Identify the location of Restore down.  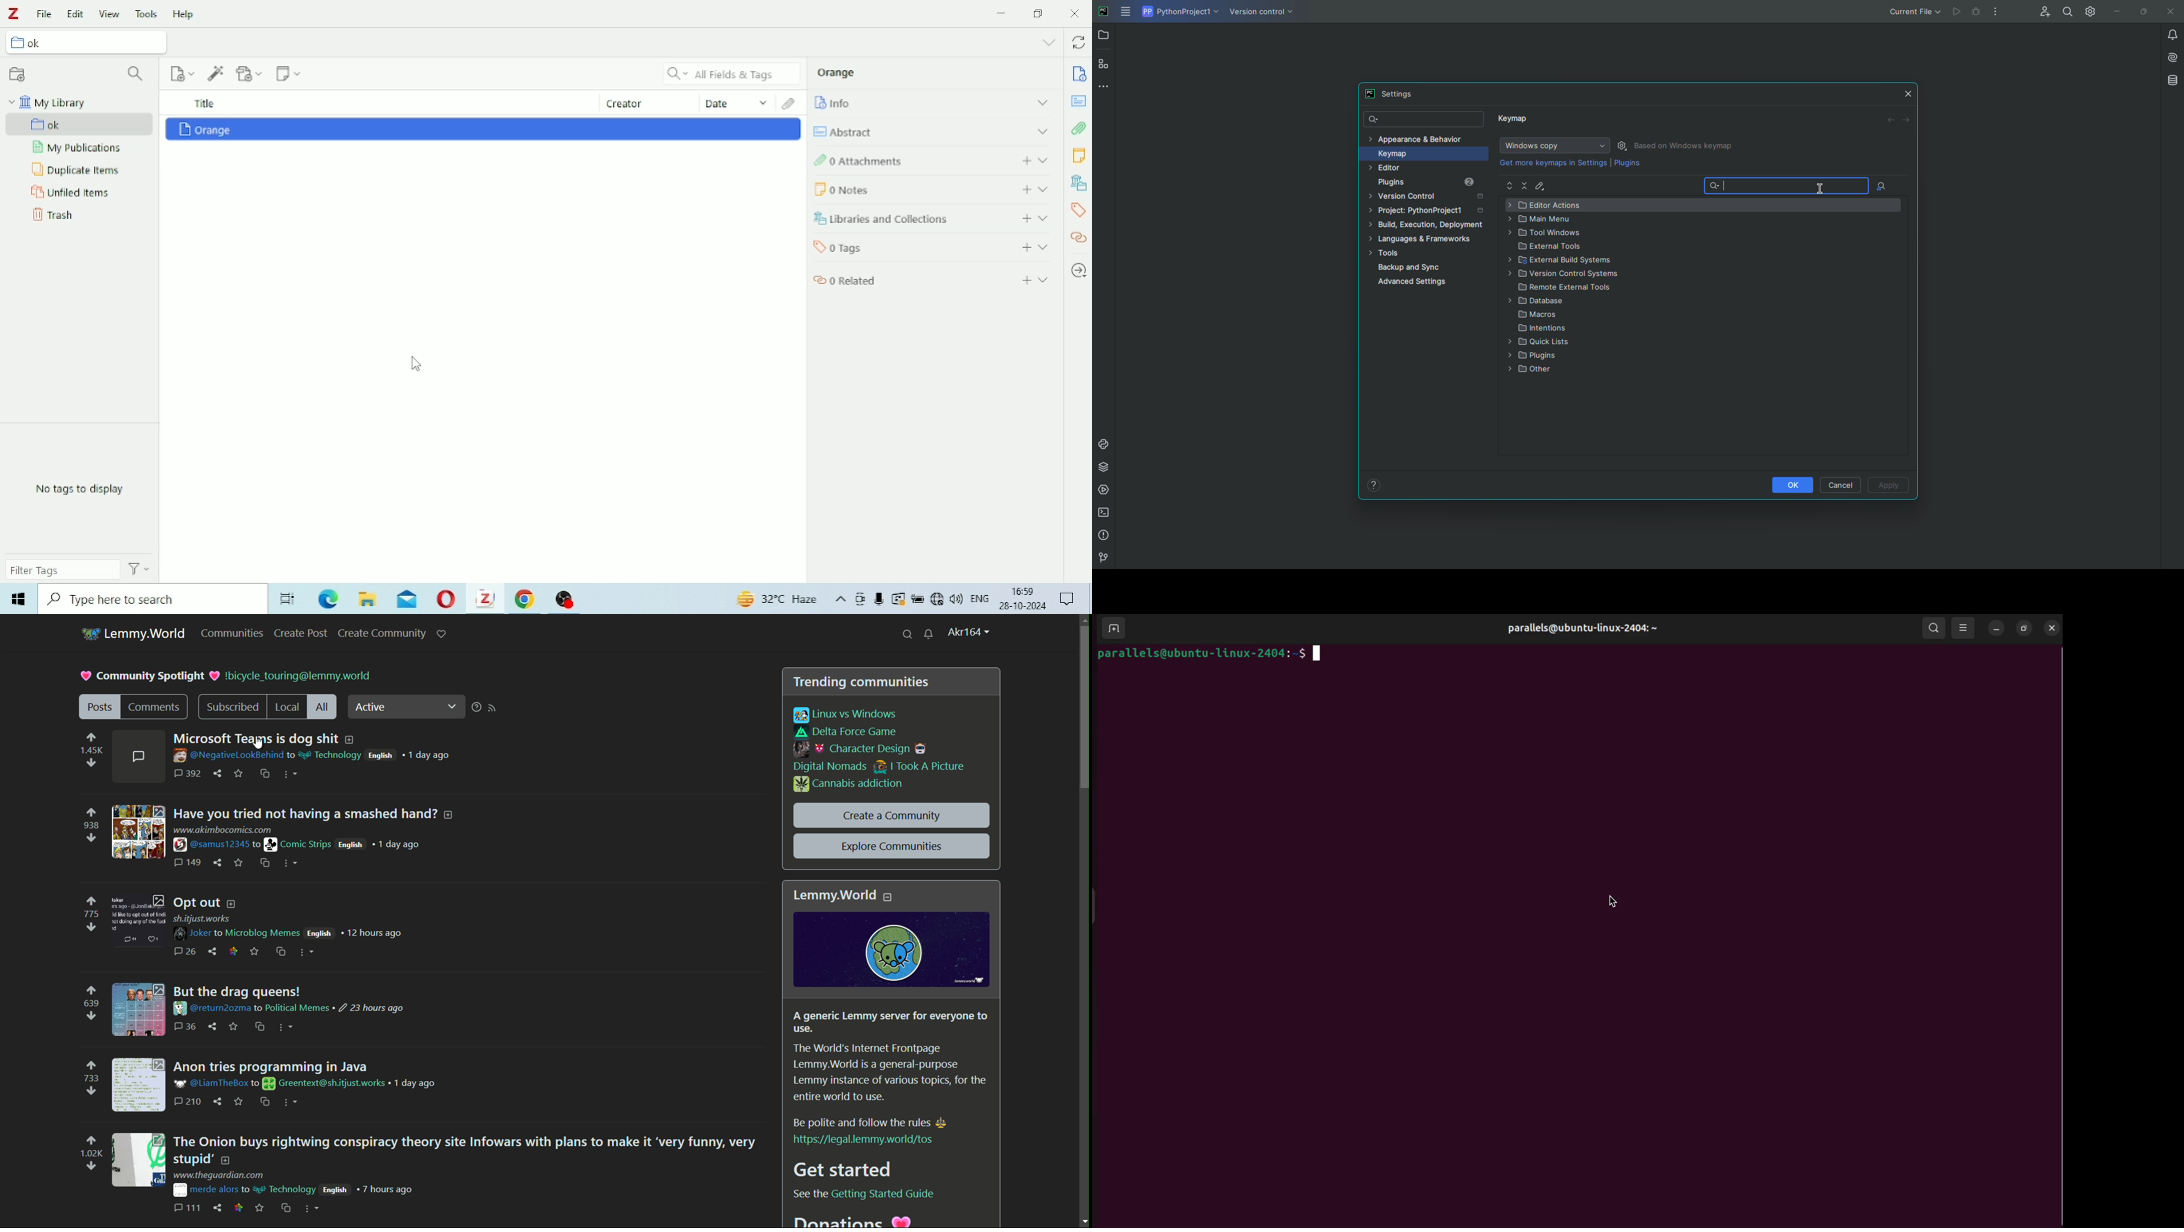
(1040, 14).